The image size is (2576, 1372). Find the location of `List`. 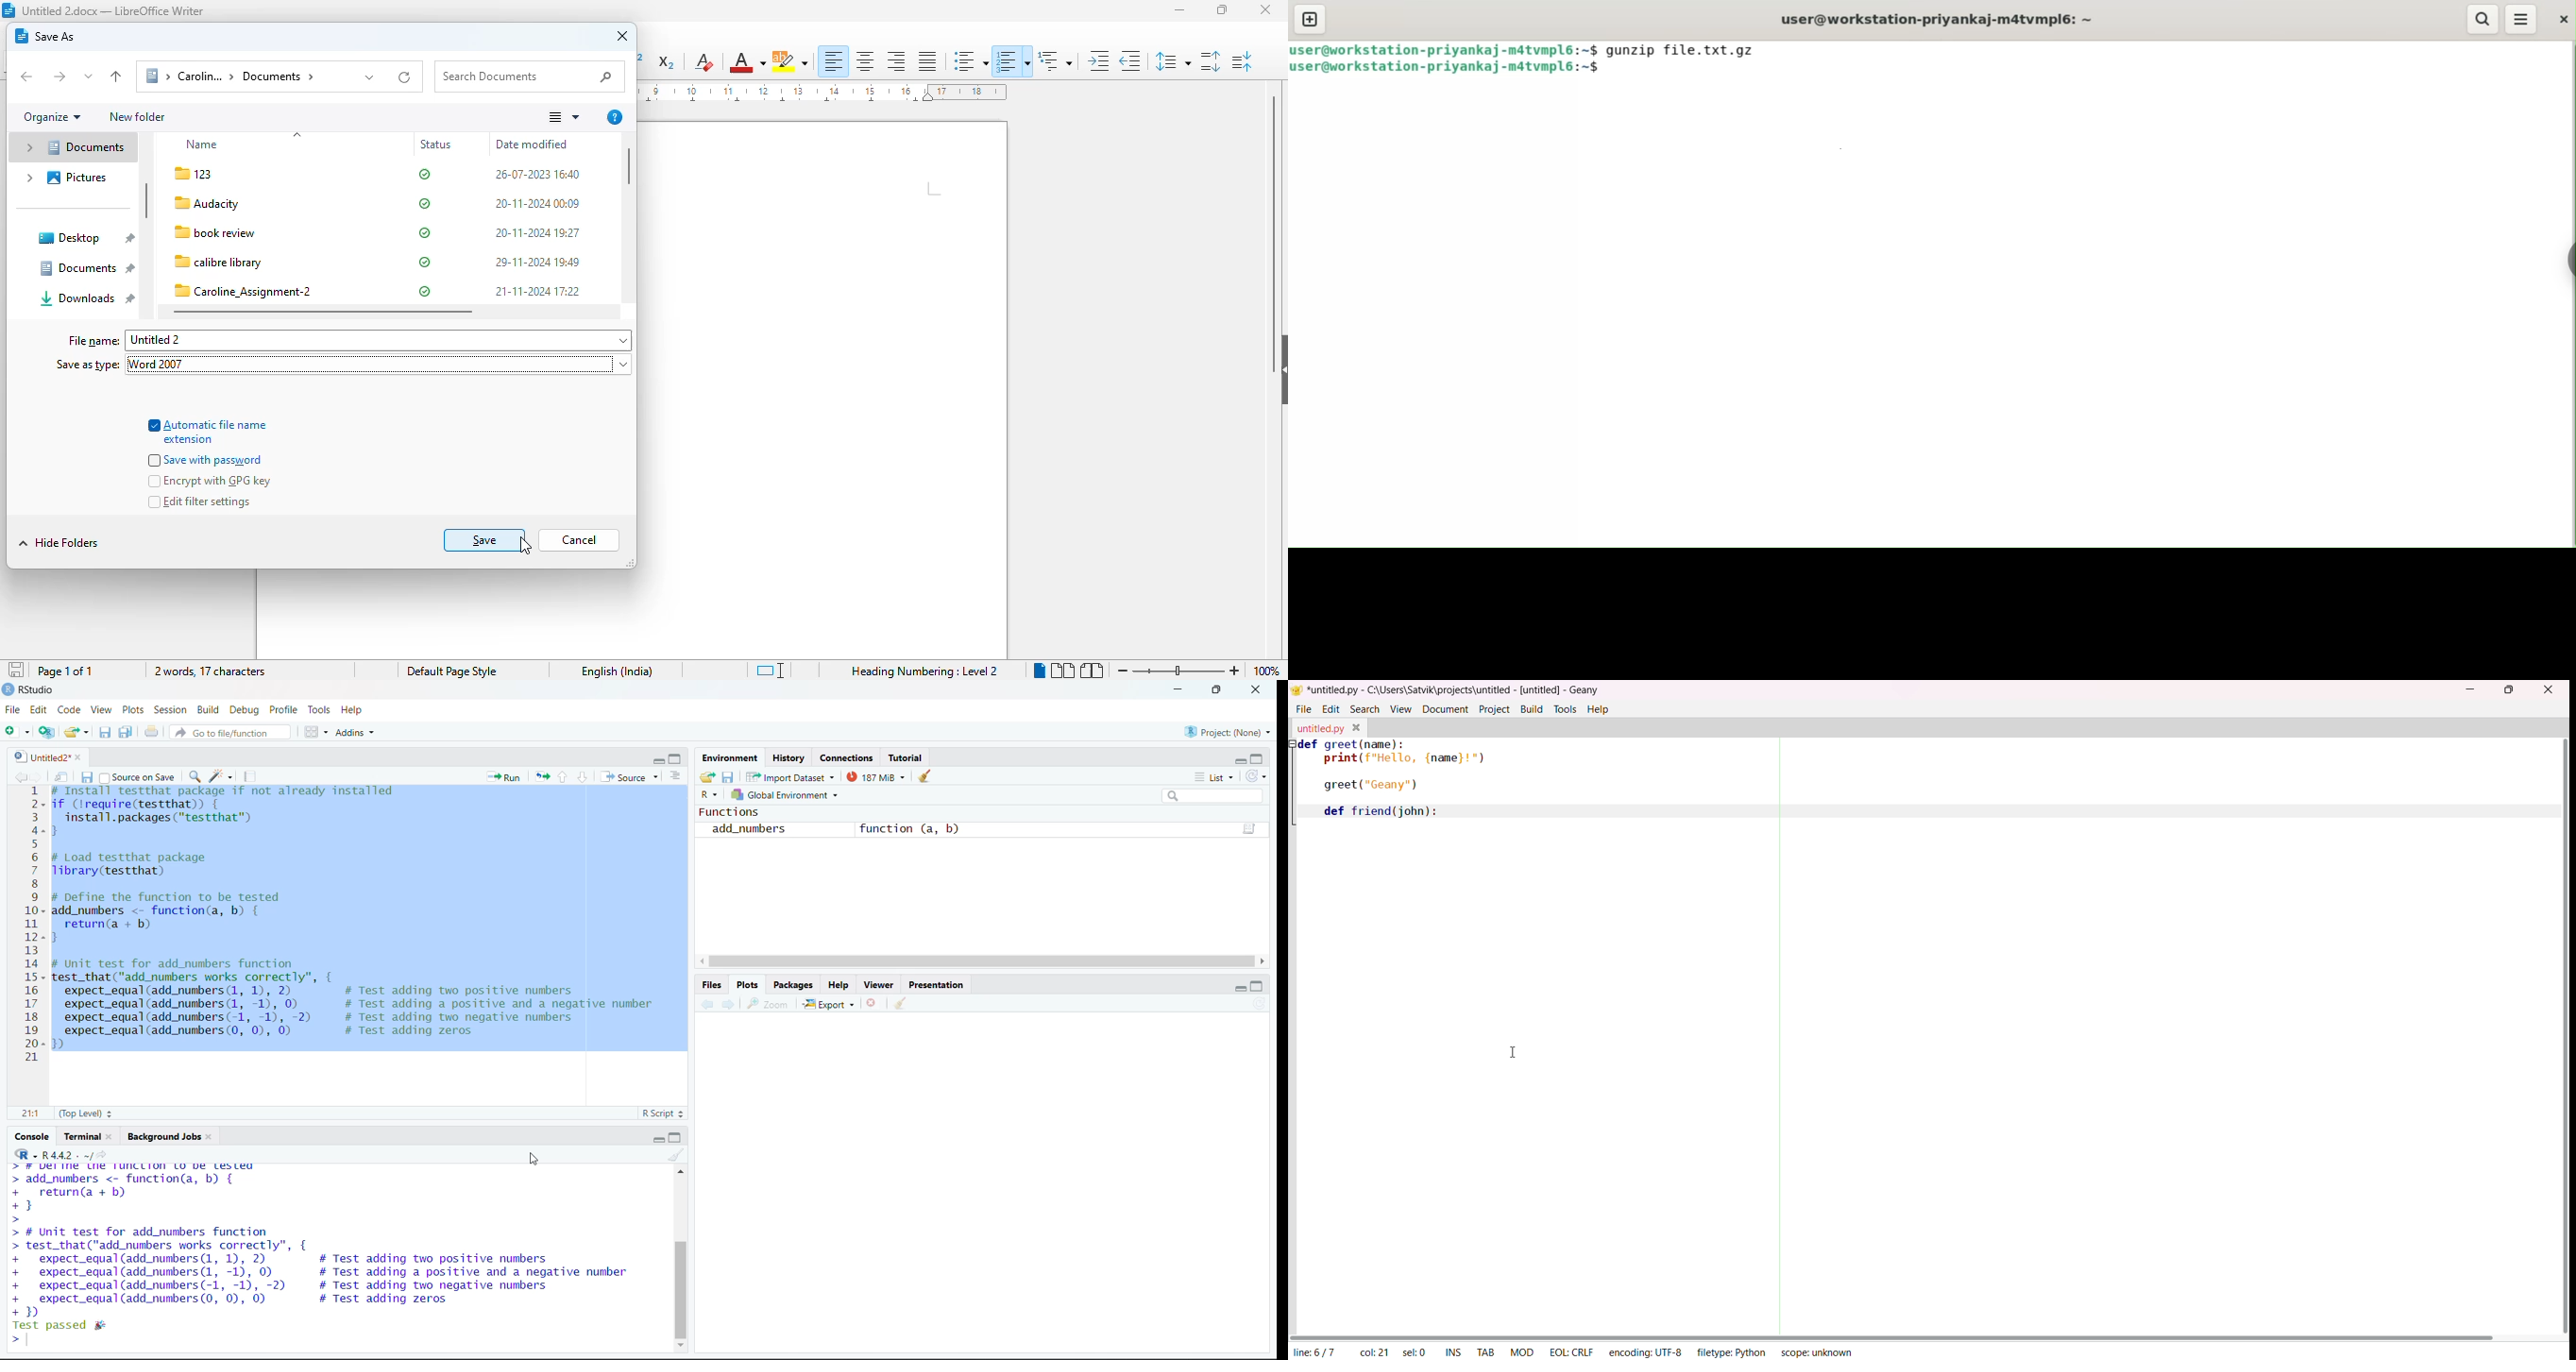

List is located at coordinates (1215, 777).